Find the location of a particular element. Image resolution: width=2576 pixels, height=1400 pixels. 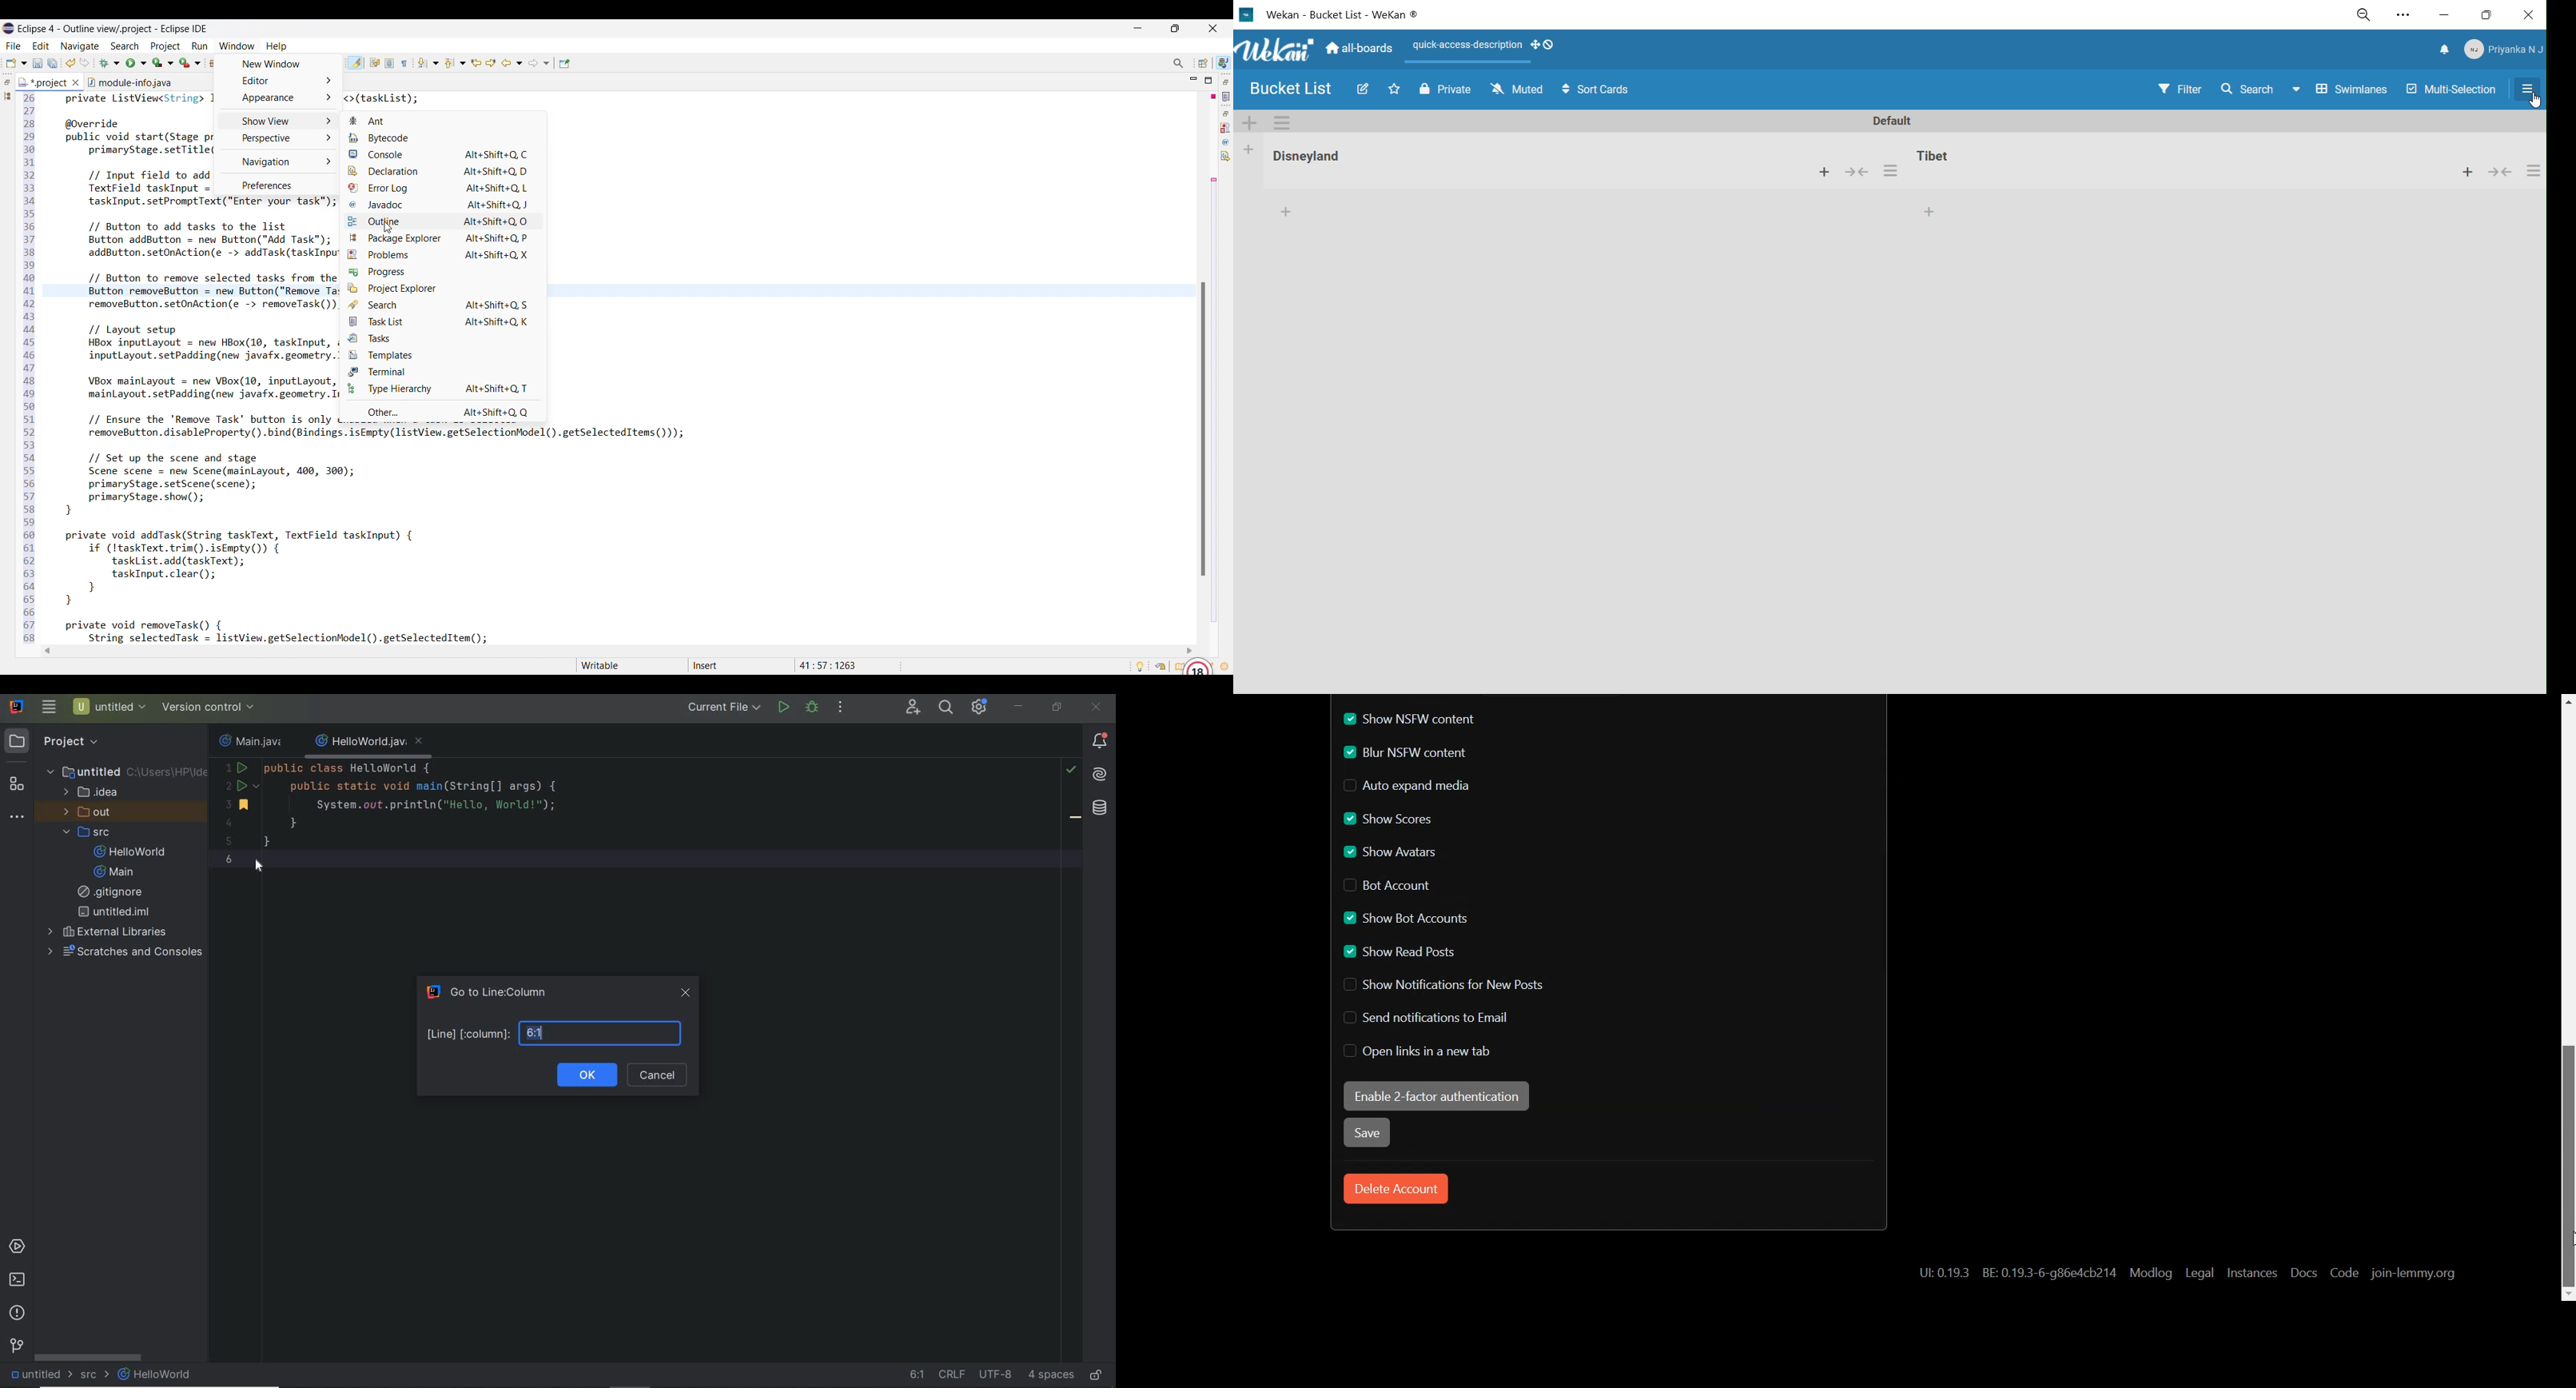

selecting open sidebar or close sidebar is located at coordinates (2530, 91).